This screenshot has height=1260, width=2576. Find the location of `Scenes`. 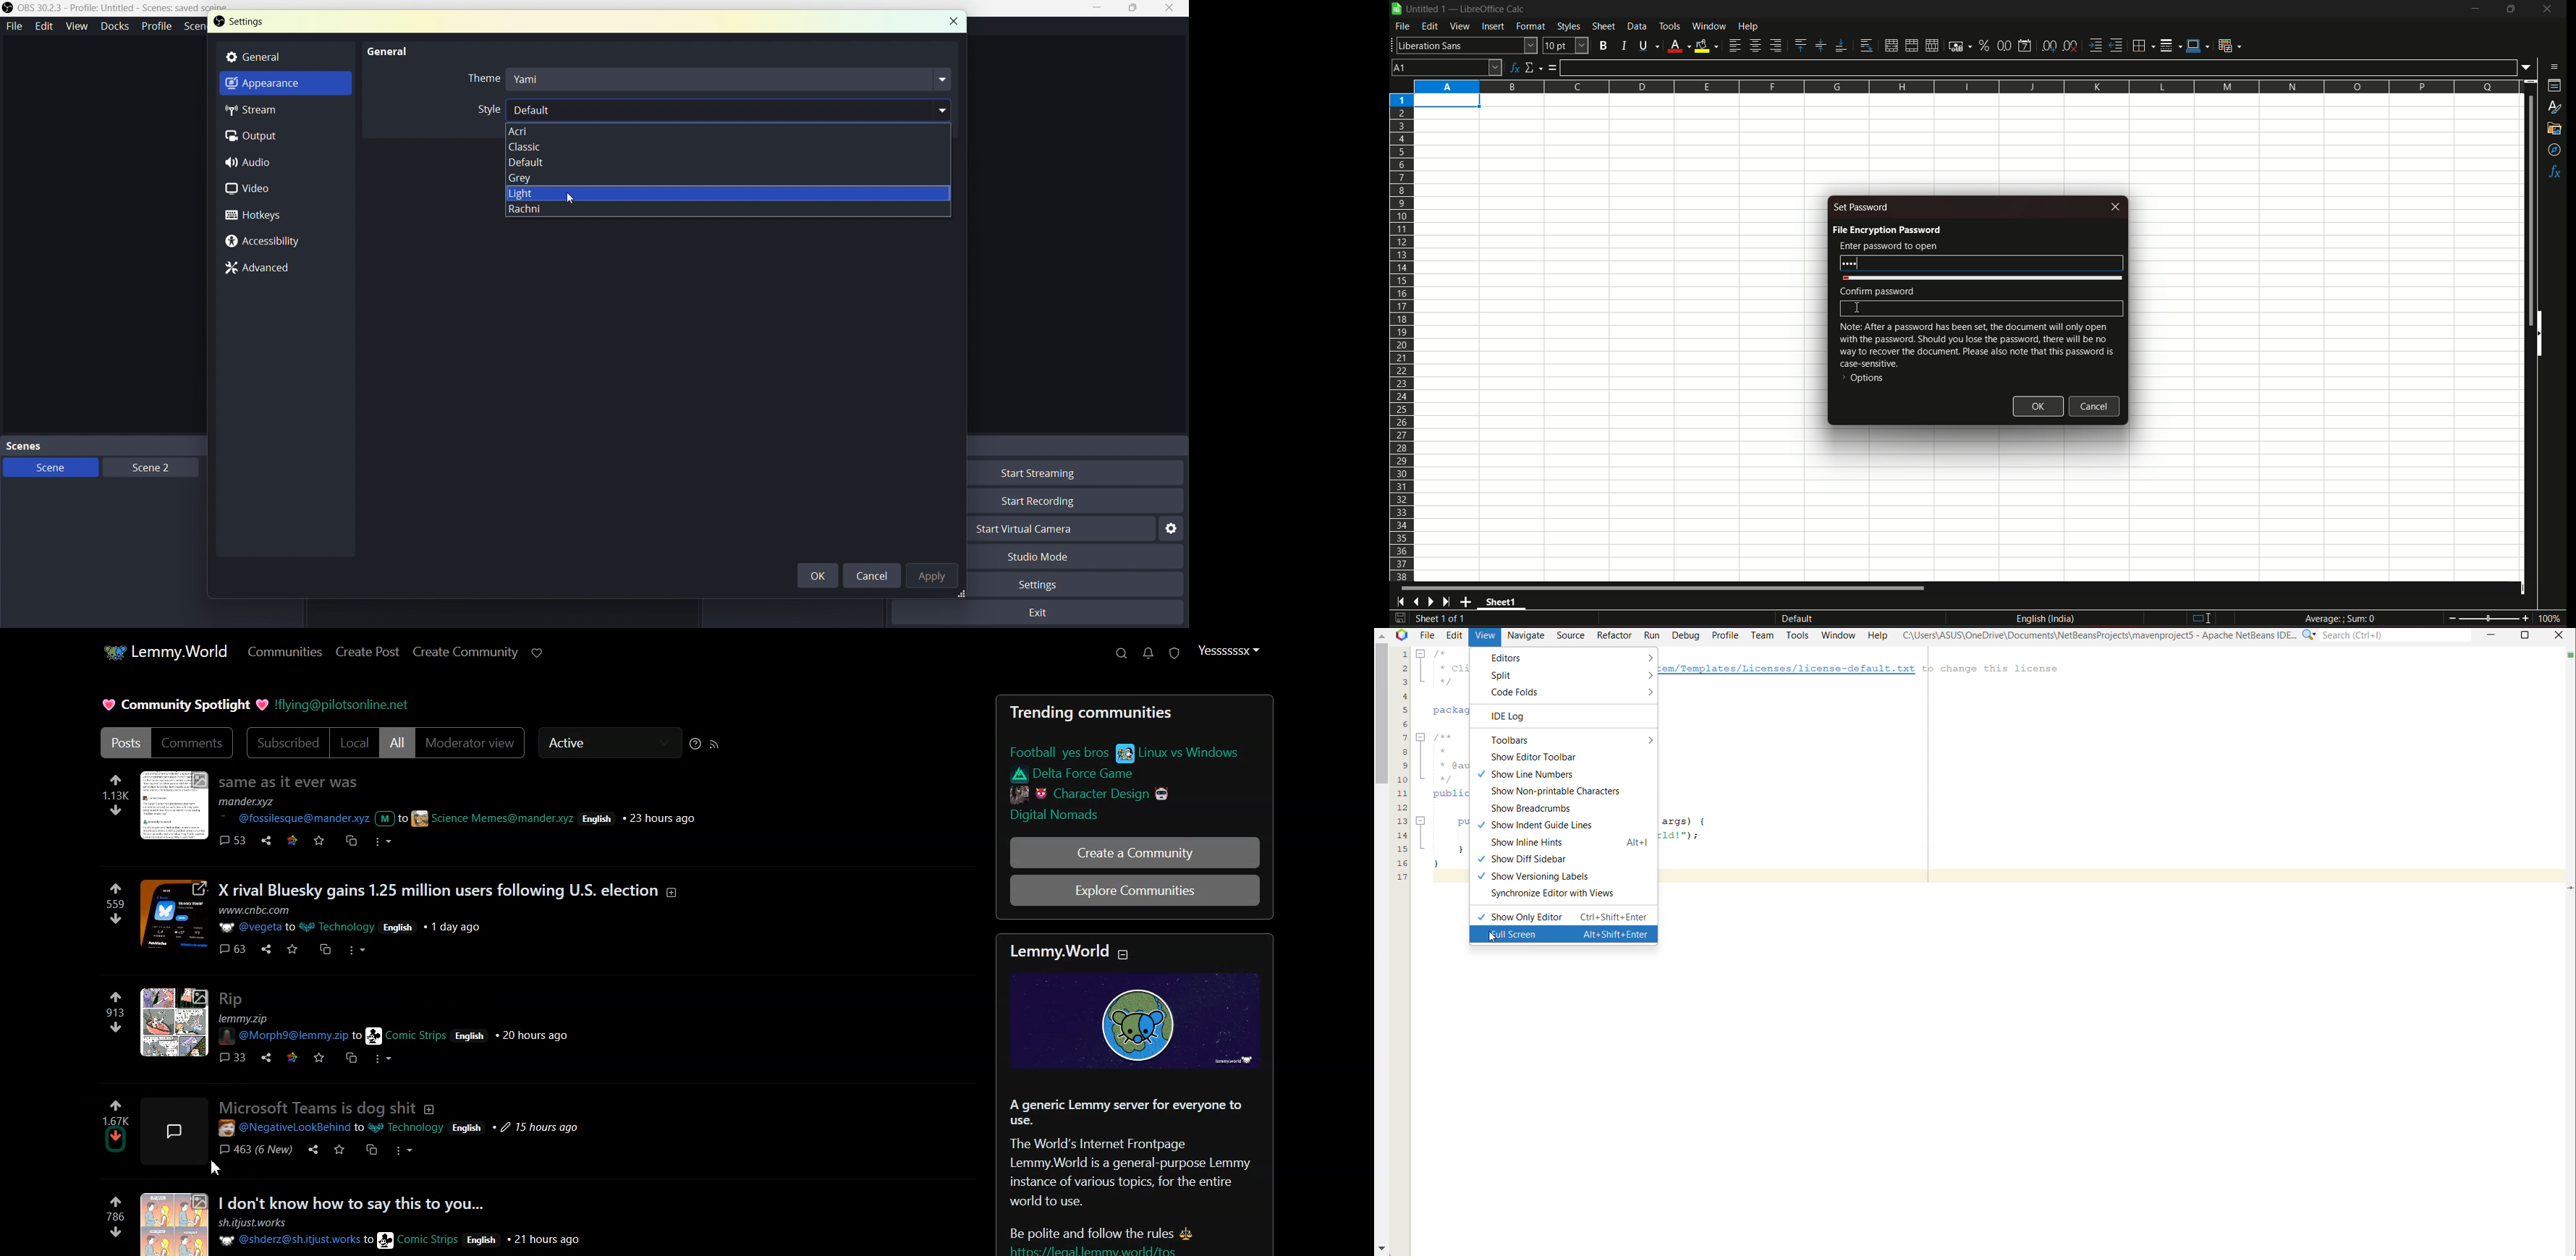

Scenes is located at coordinates (136, 445).